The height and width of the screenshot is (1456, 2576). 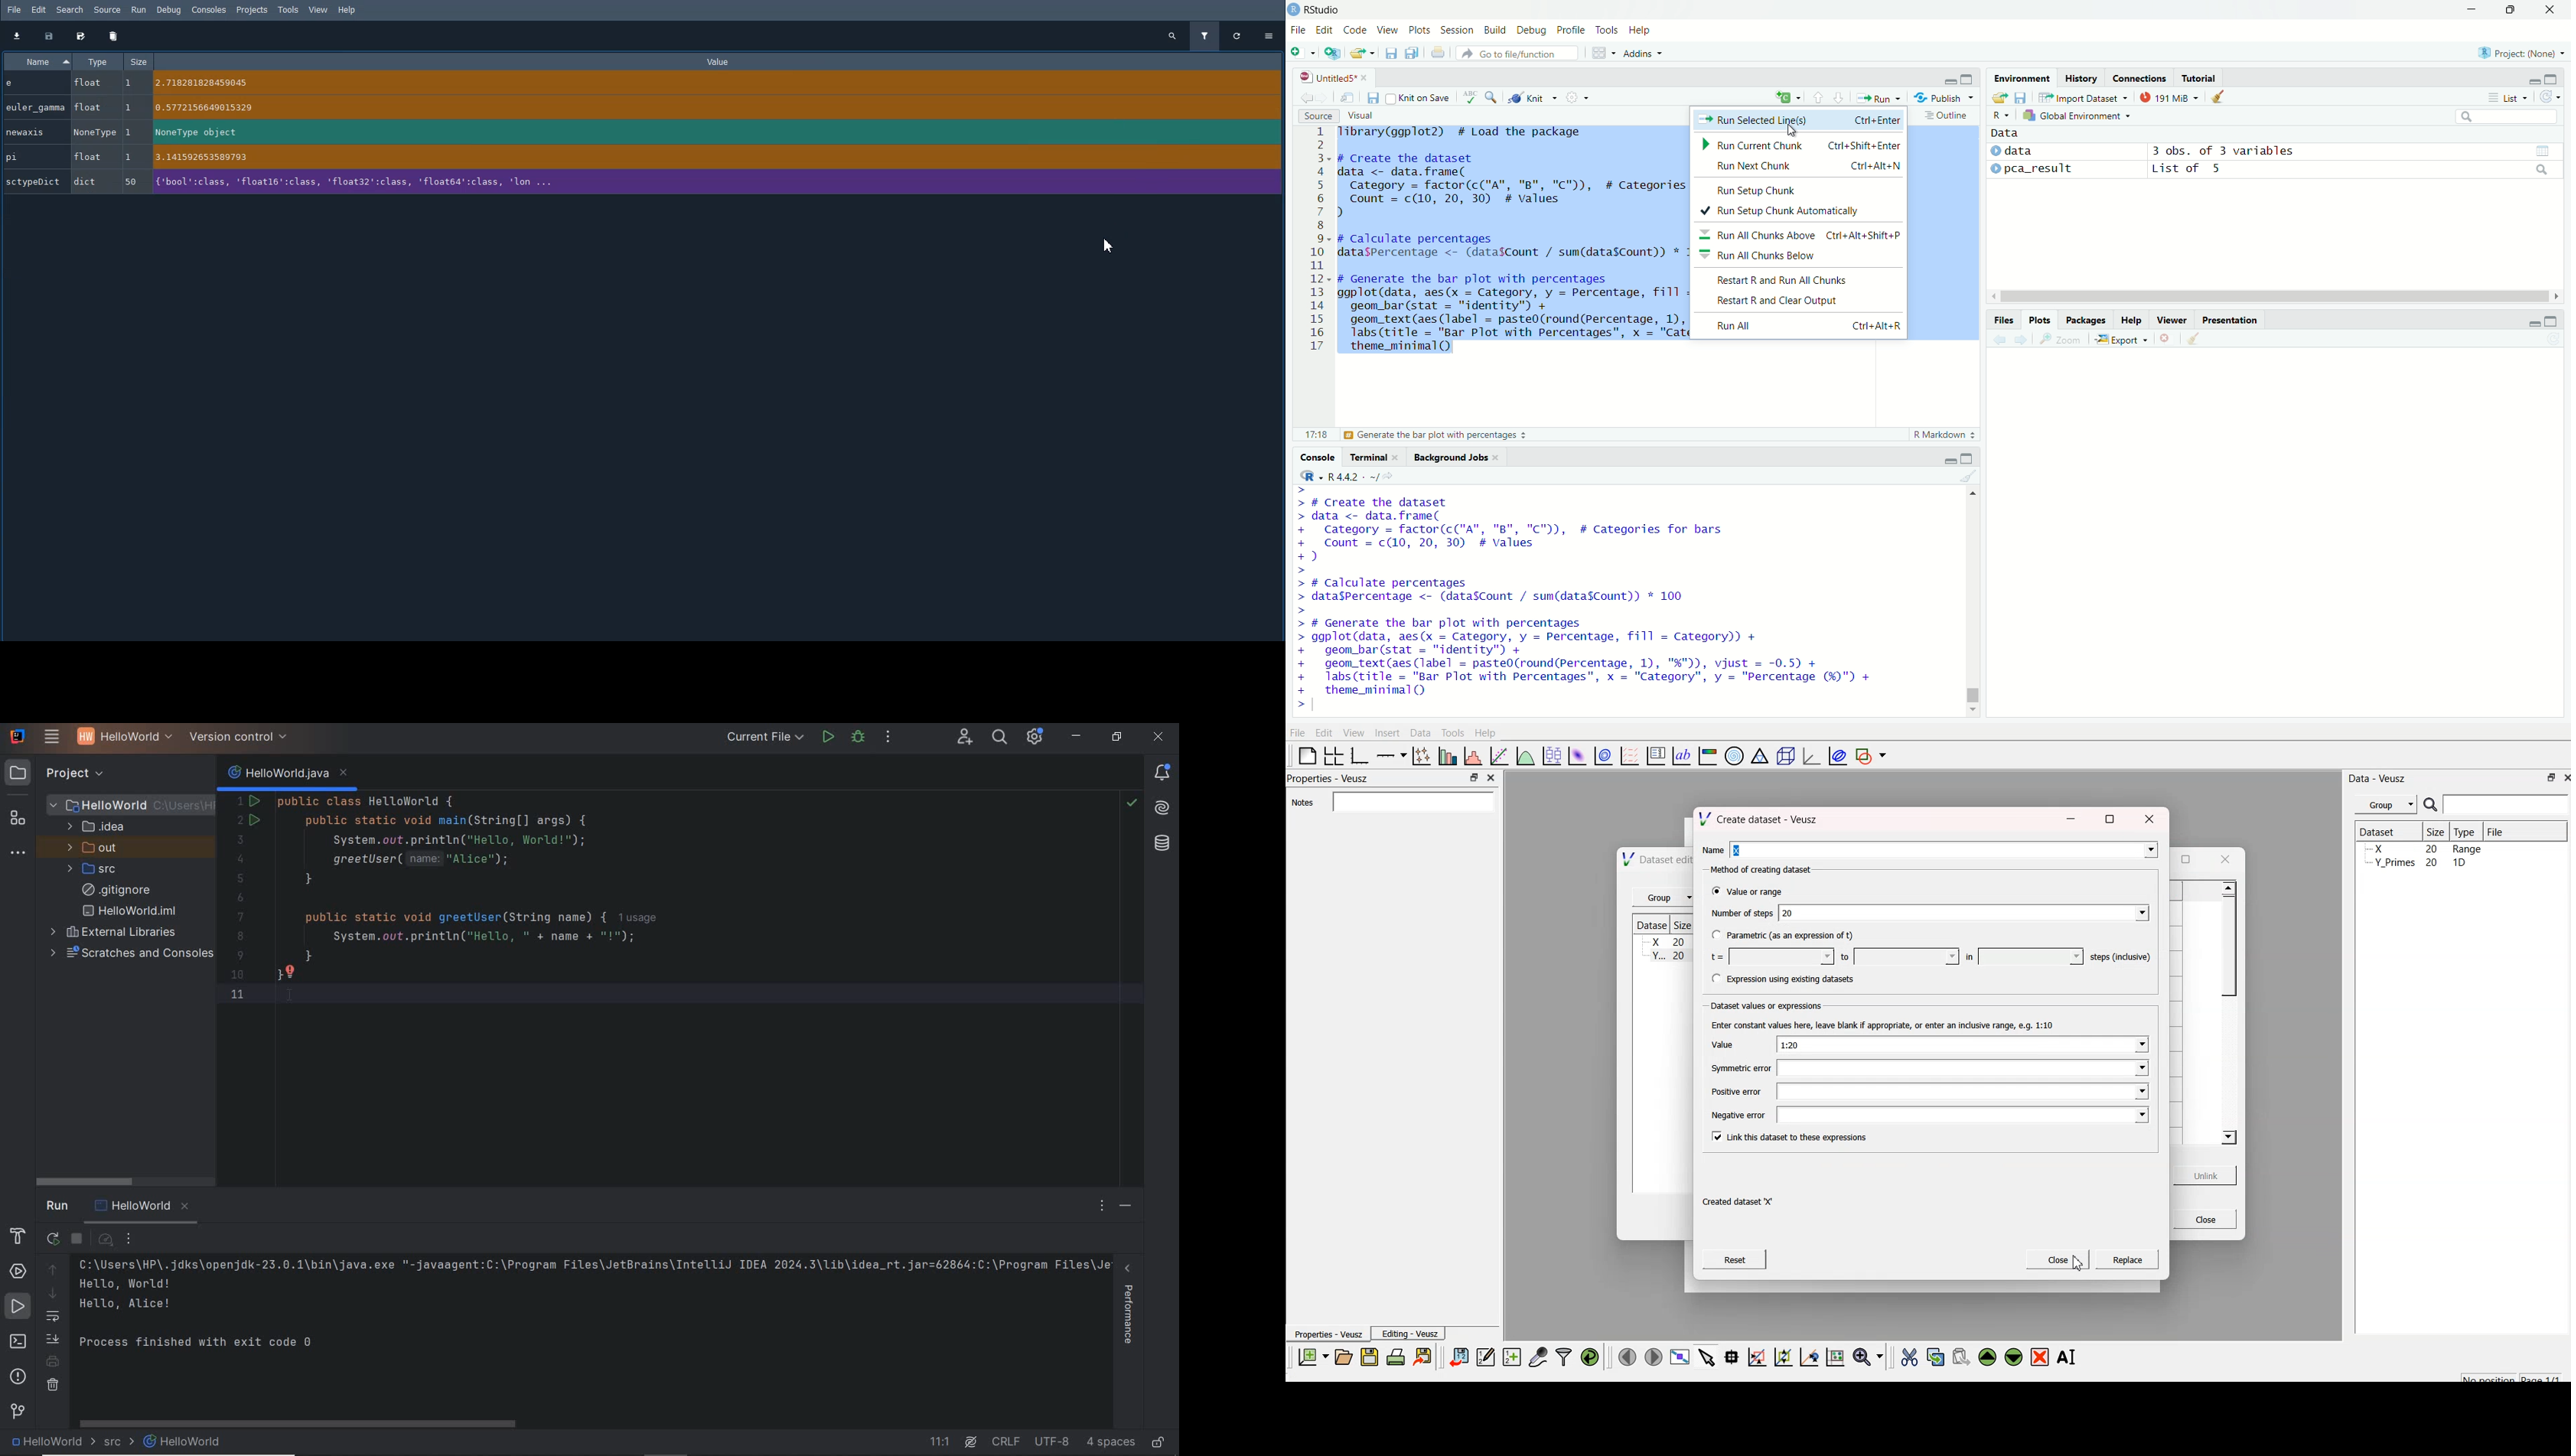 What do you see at coordinates (296, 1006) in the screenshot?
I see `I-beam cursor` at bounding box center [296, 1006].